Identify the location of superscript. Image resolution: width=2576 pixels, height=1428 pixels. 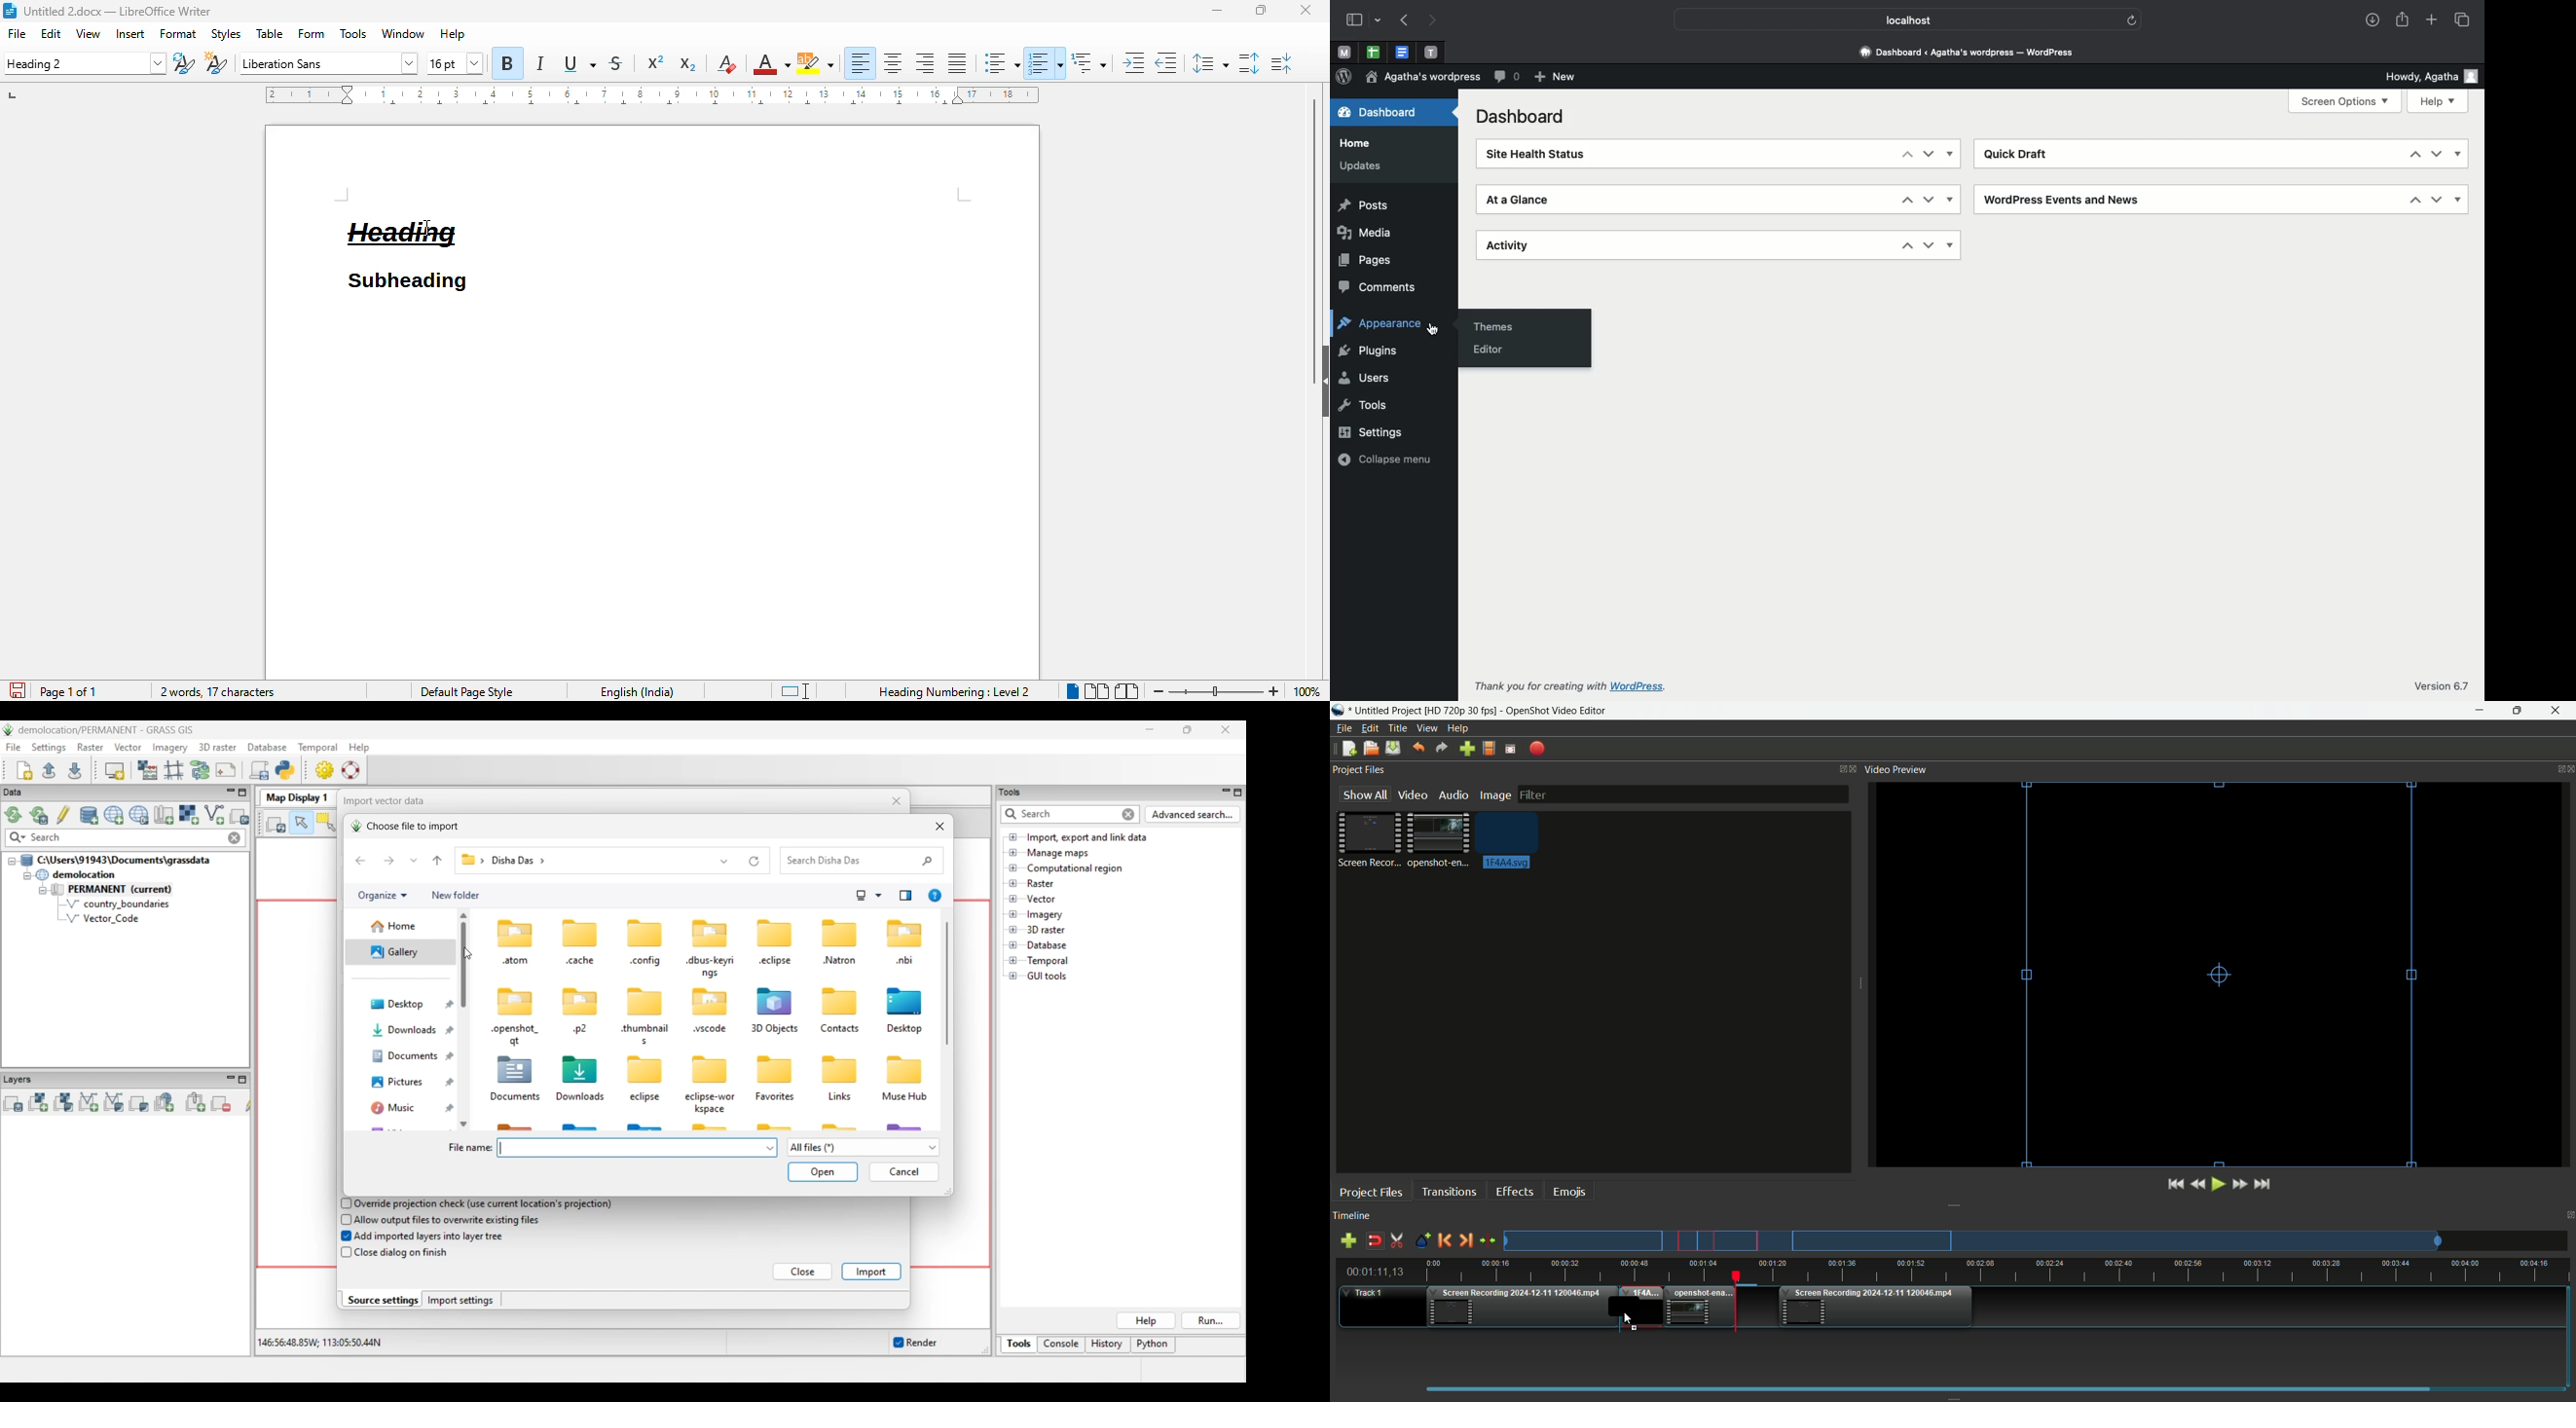
(656, 62).